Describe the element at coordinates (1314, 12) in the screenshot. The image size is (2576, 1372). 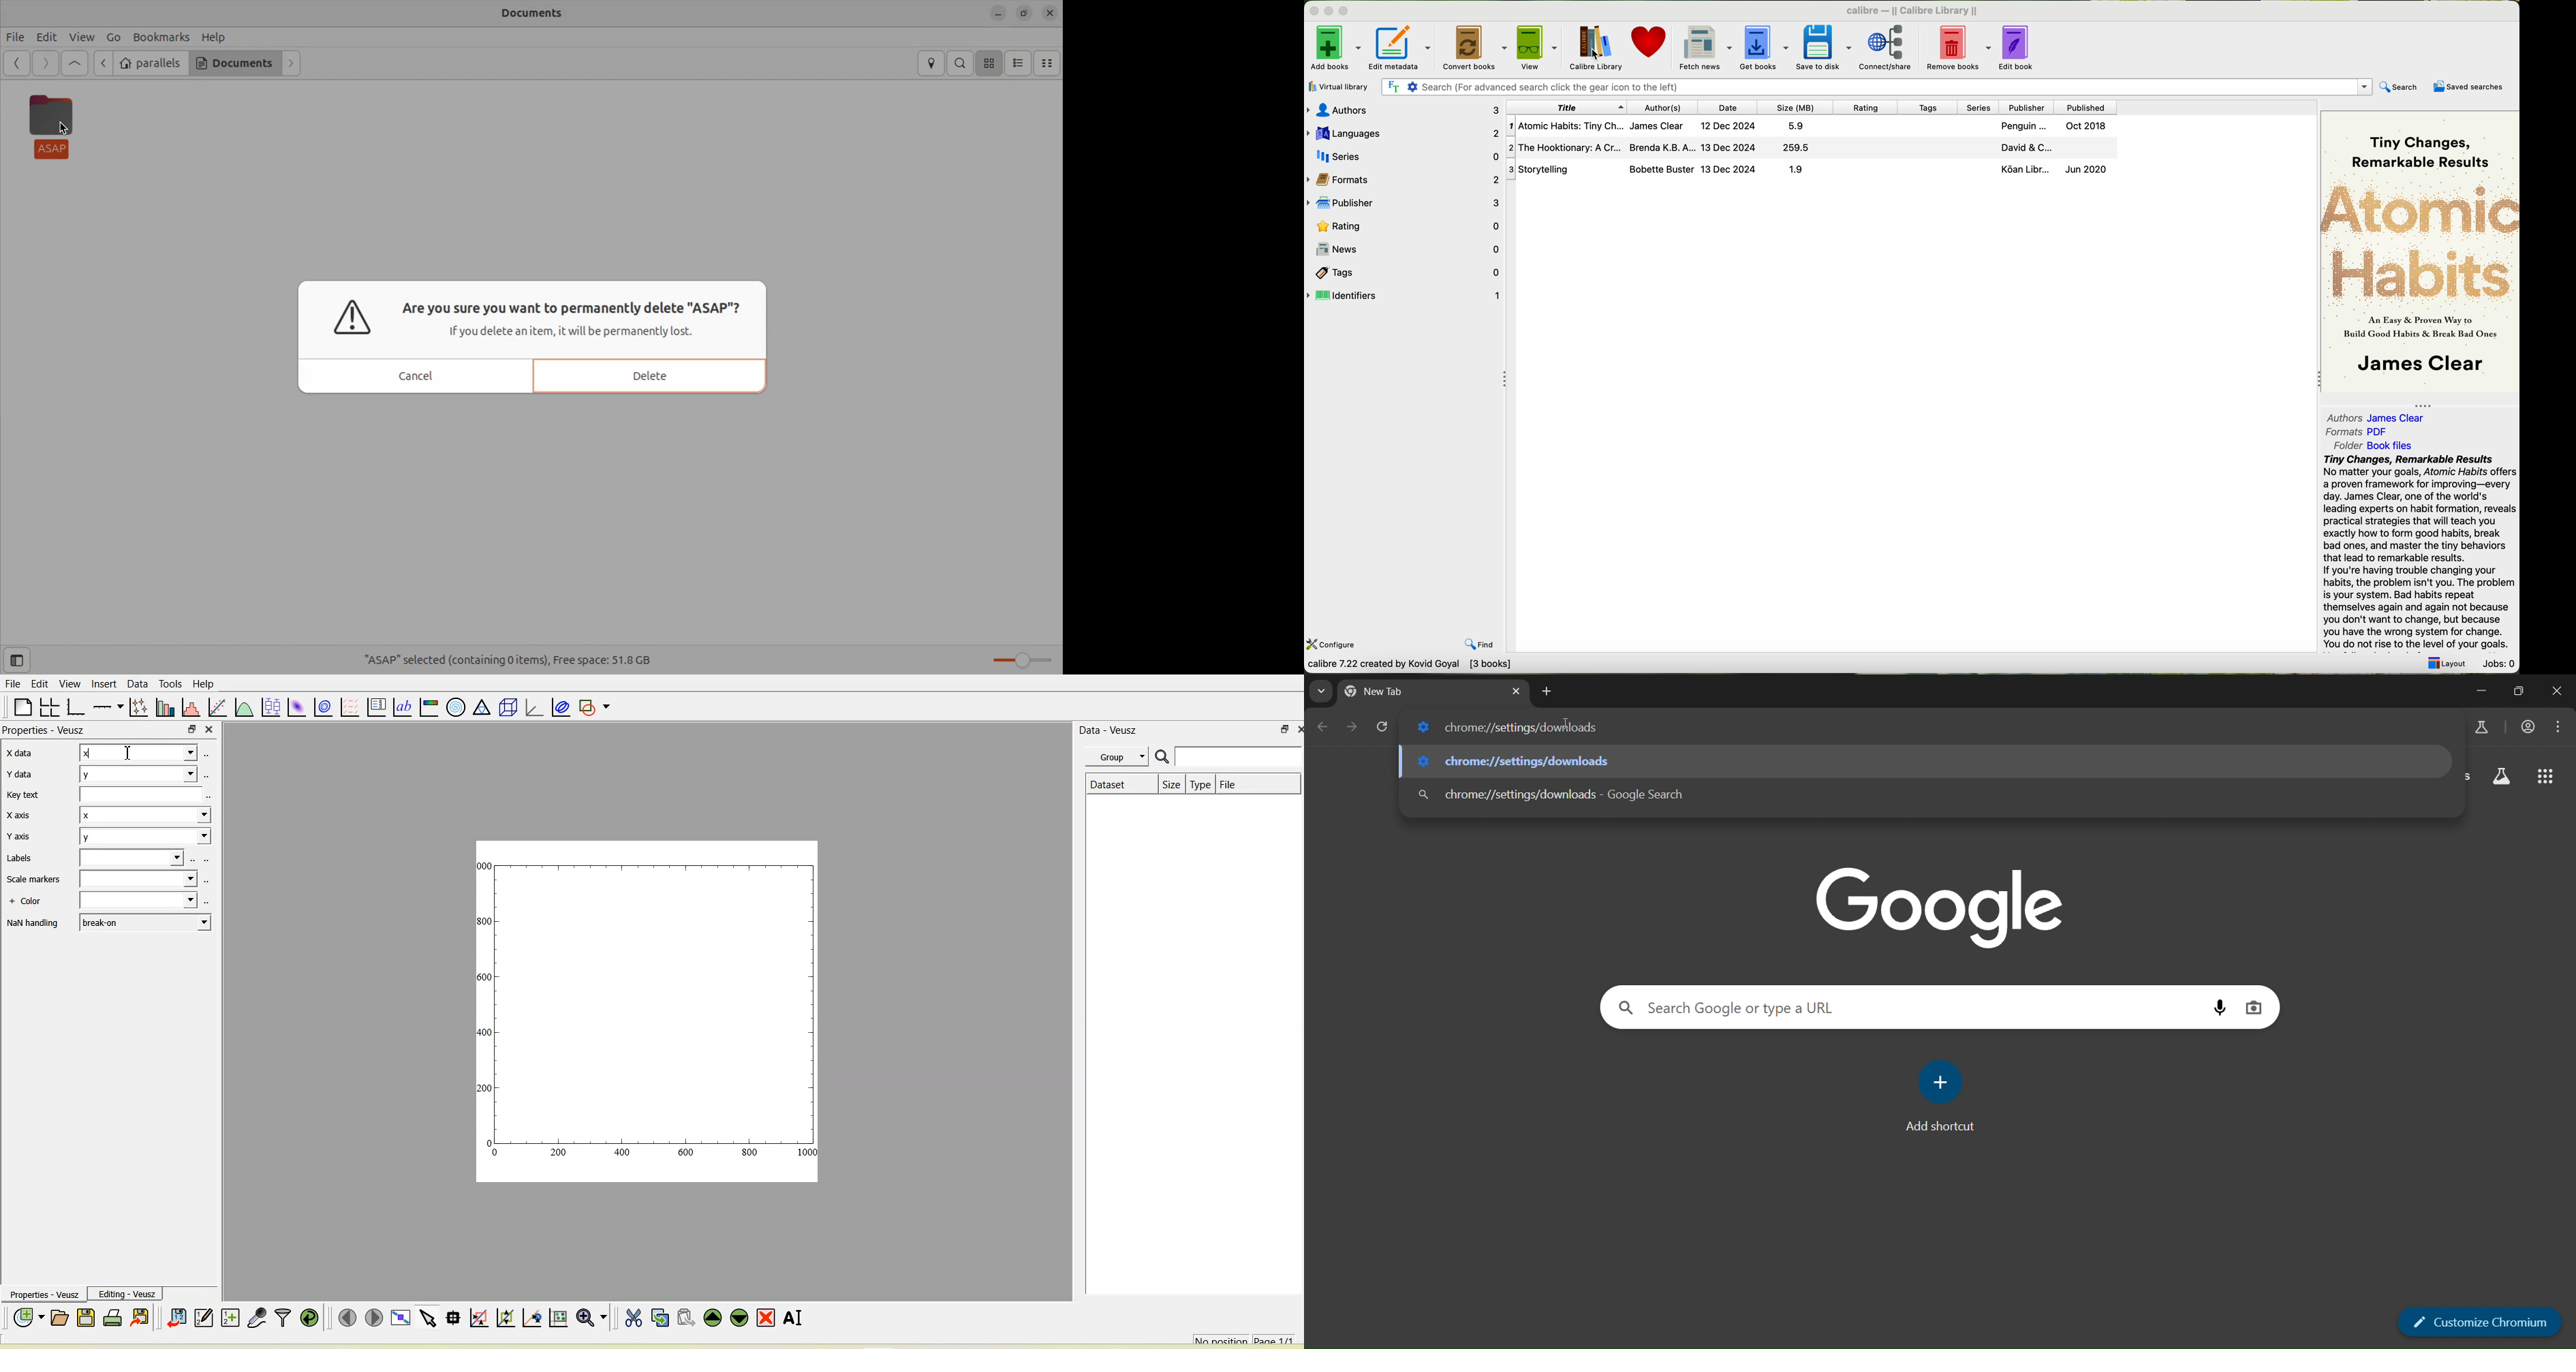
I see `Minimize` at that location.